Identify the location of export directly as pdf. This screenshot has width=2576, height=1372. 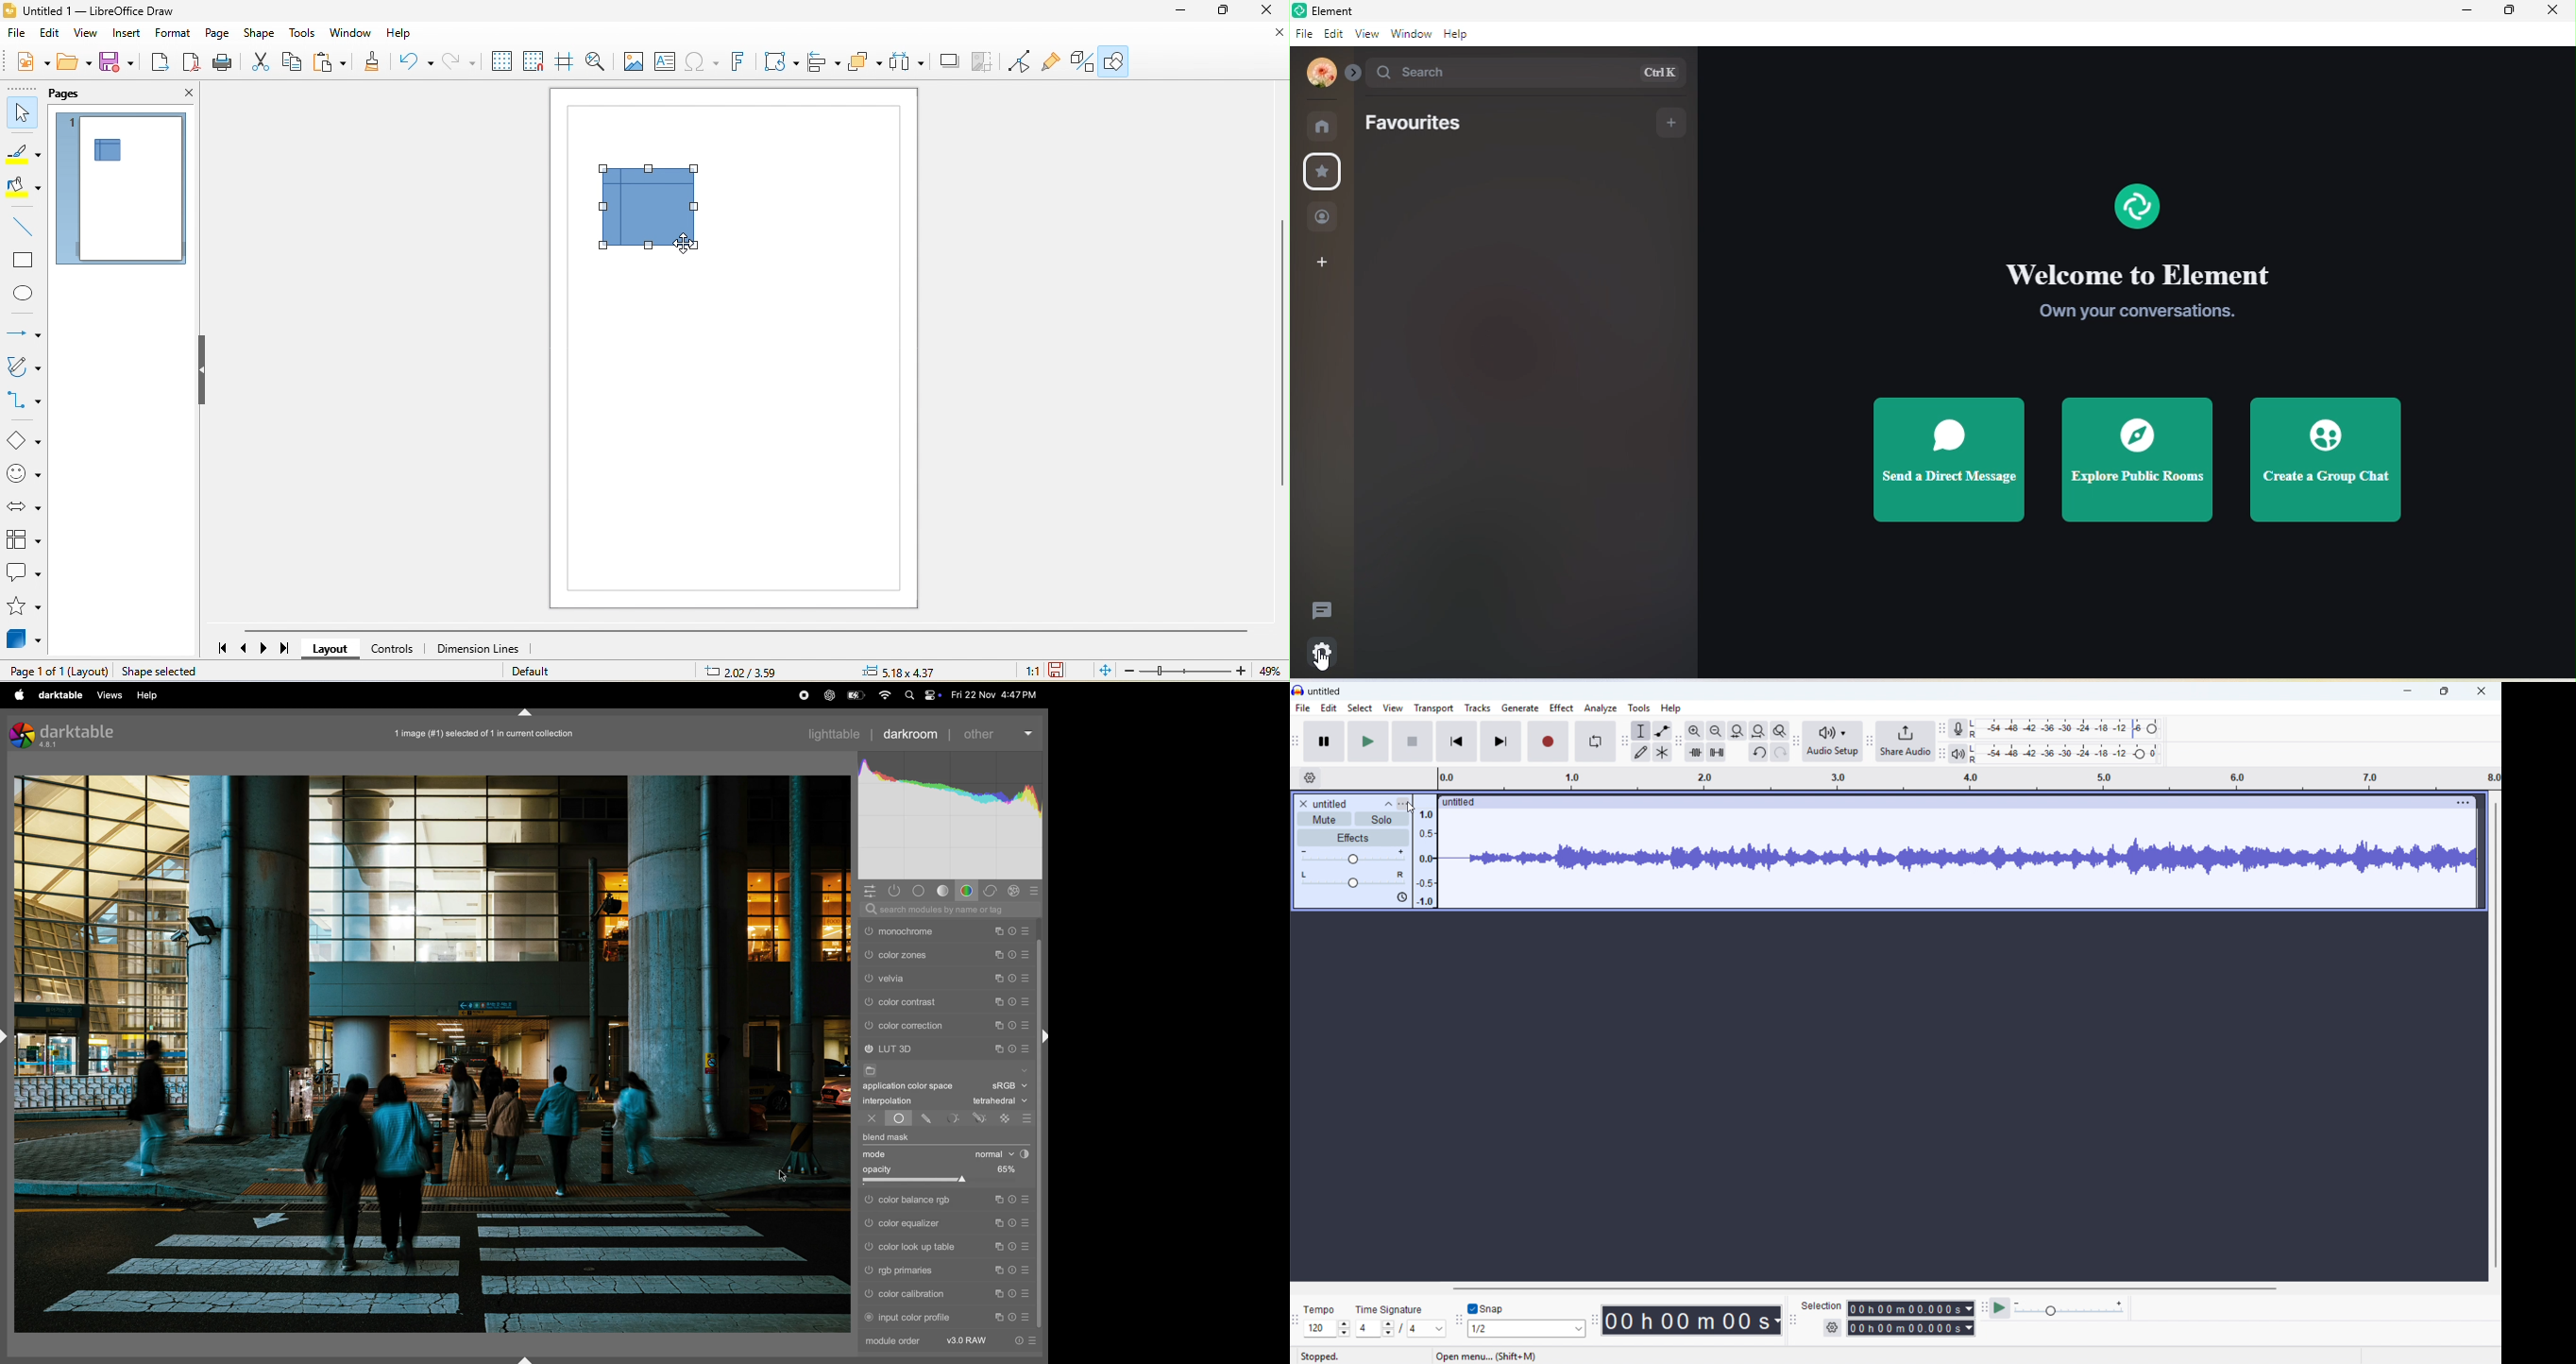
(195, 63).